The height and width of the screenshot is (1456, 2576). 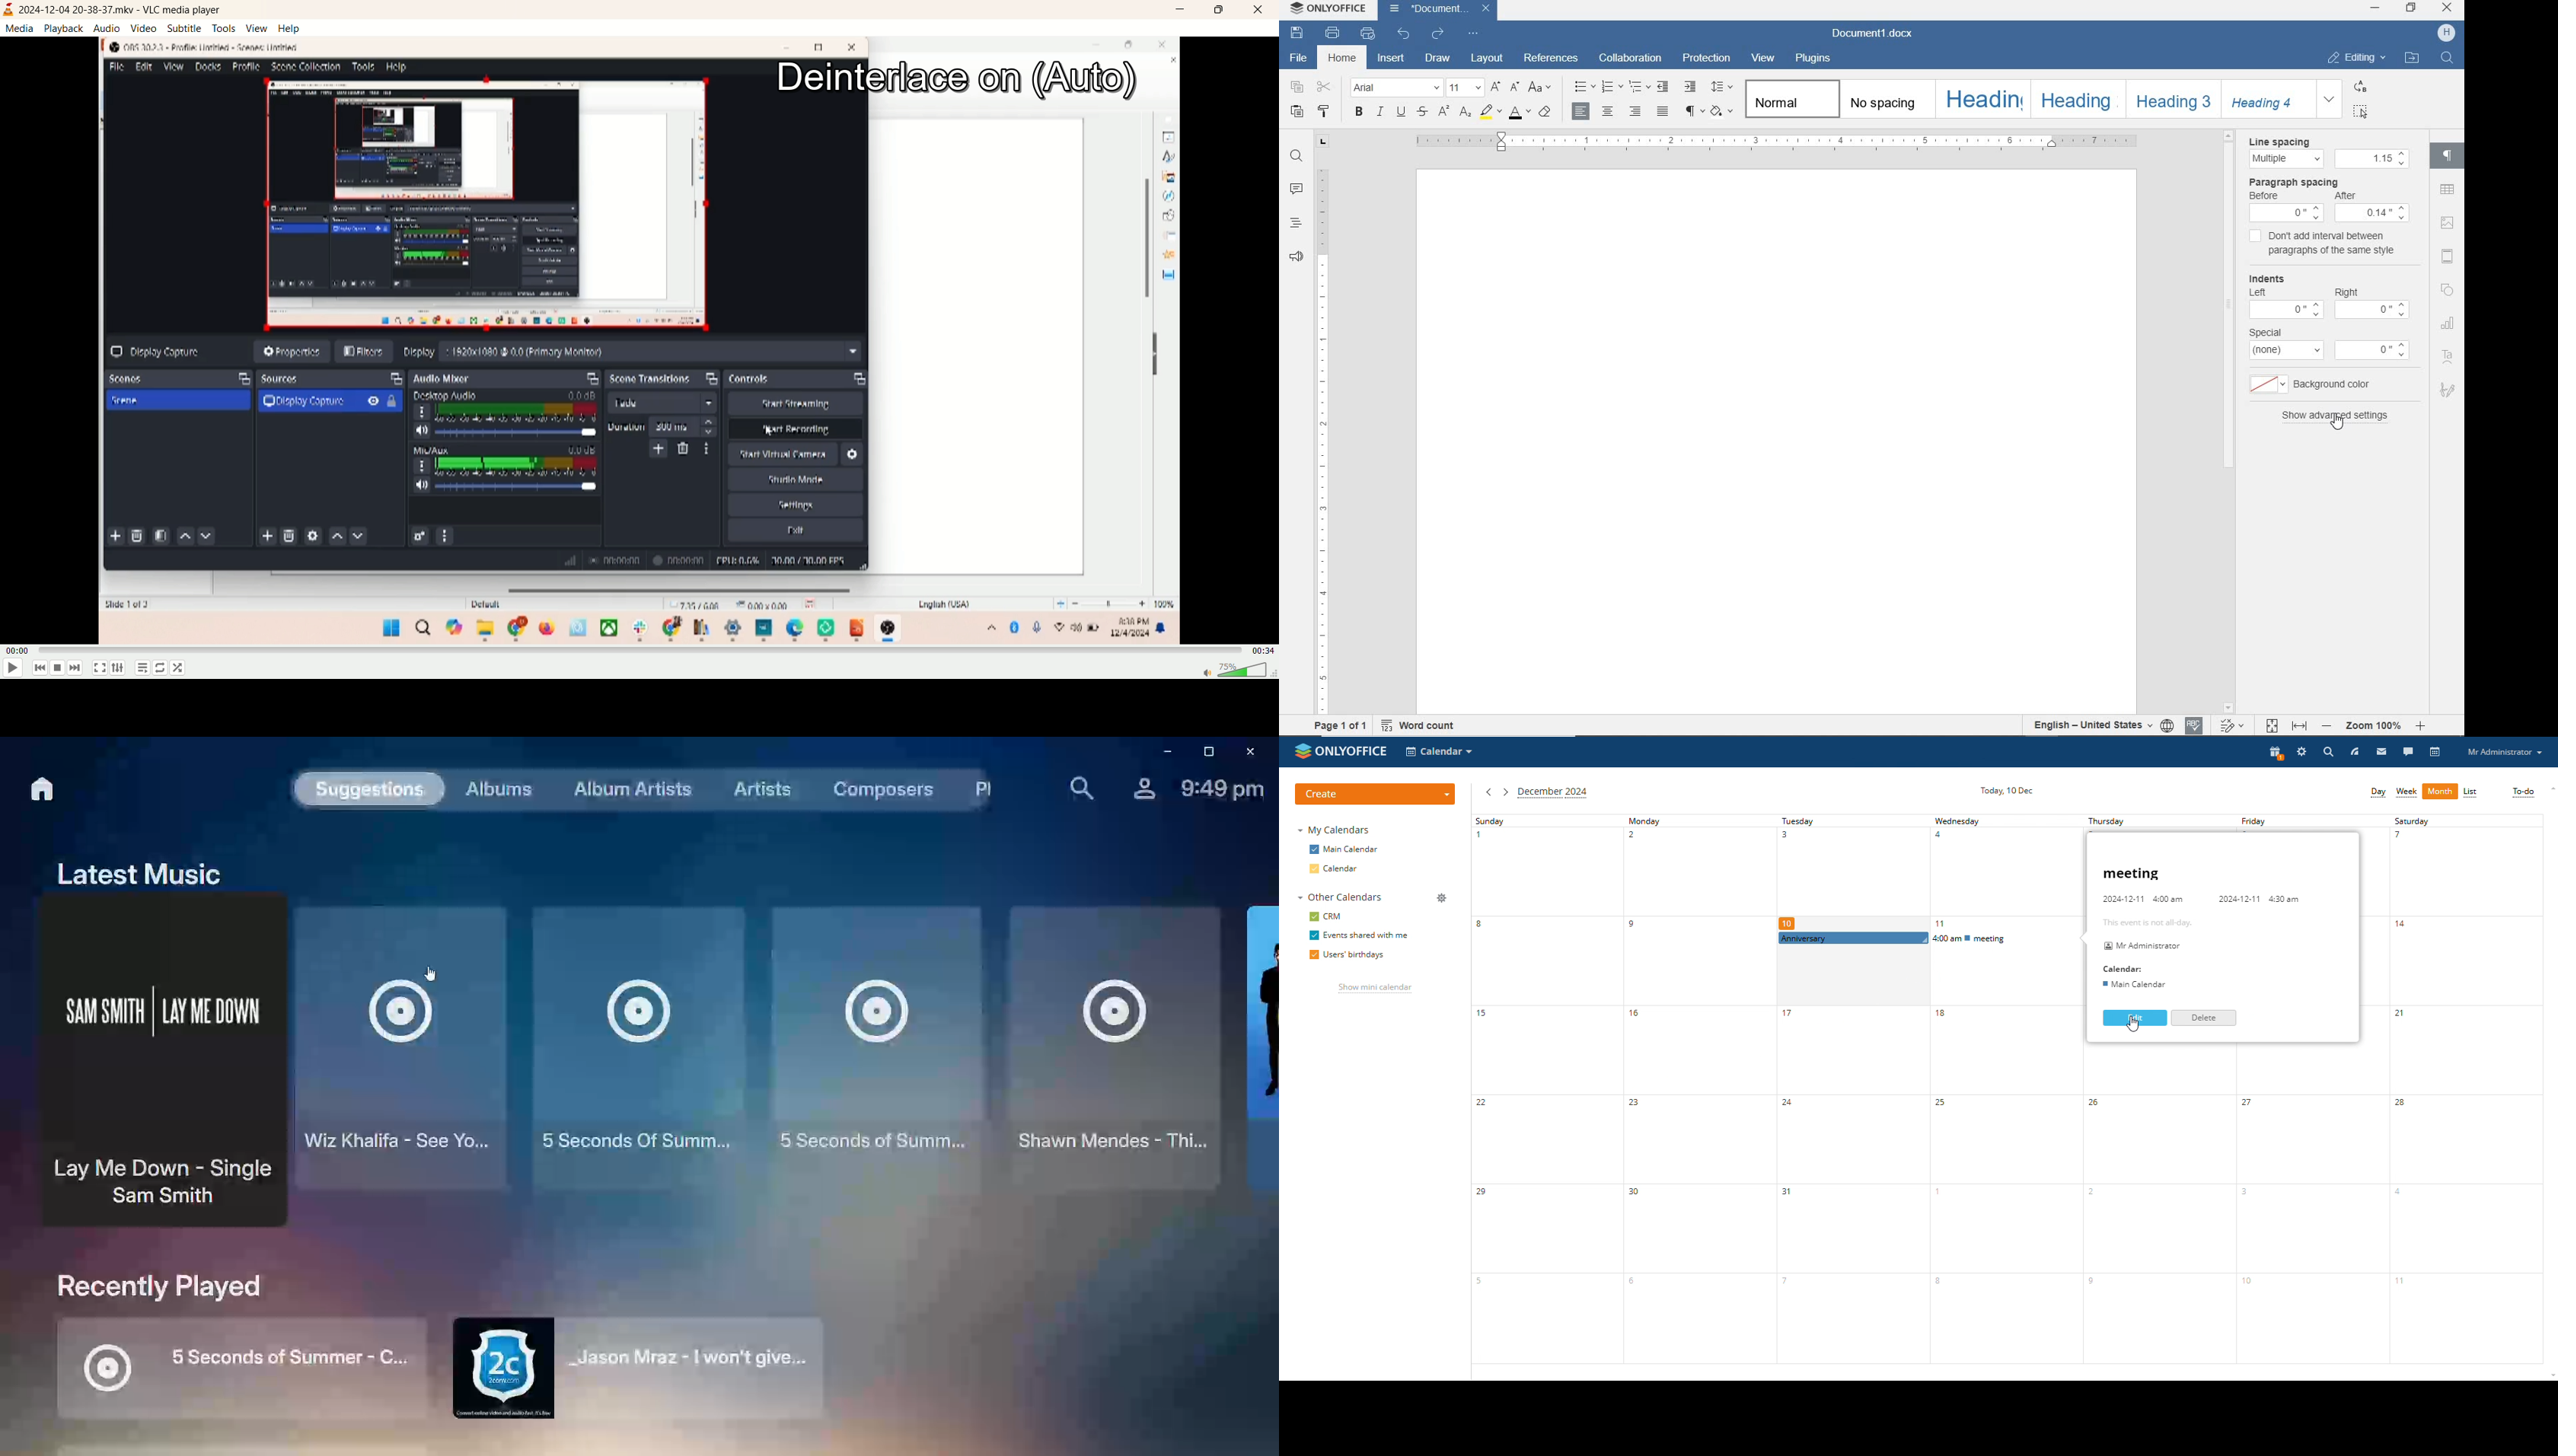 I want to click on MINIMIZE, so click(x=2376, y=8).